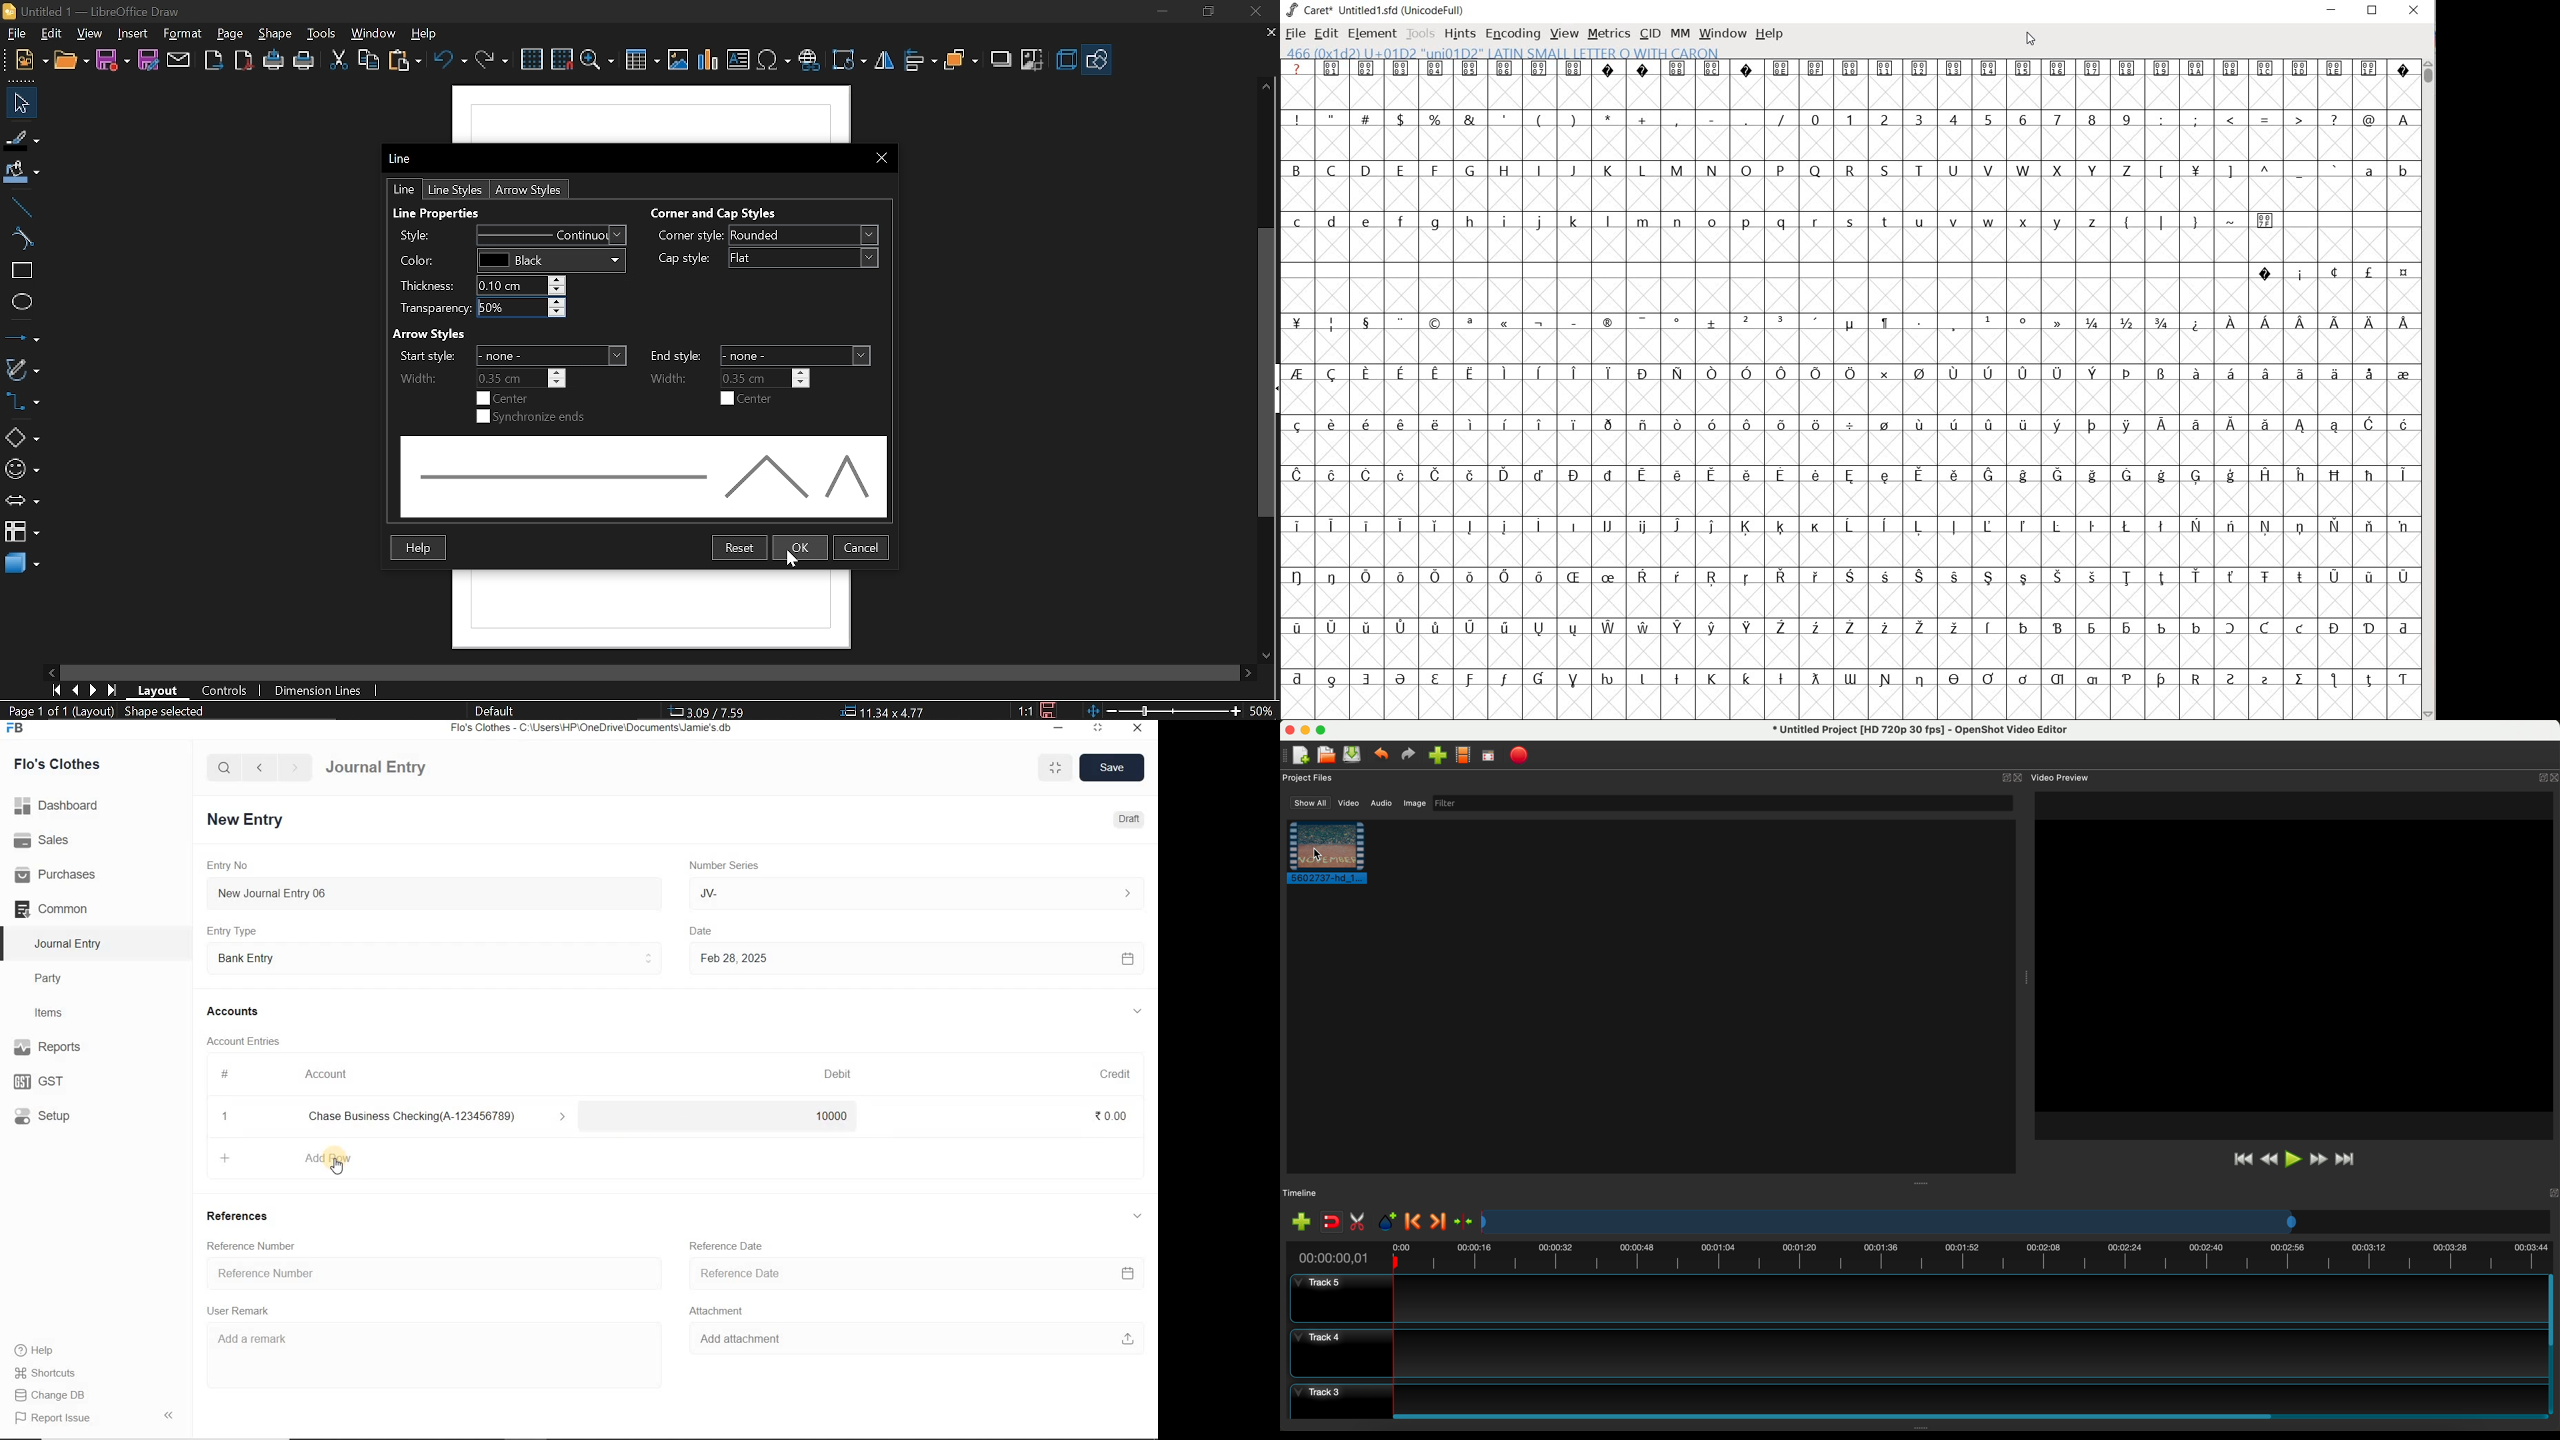 The image size is (2576, 1456). I want to click on save as, so click(148, 60).